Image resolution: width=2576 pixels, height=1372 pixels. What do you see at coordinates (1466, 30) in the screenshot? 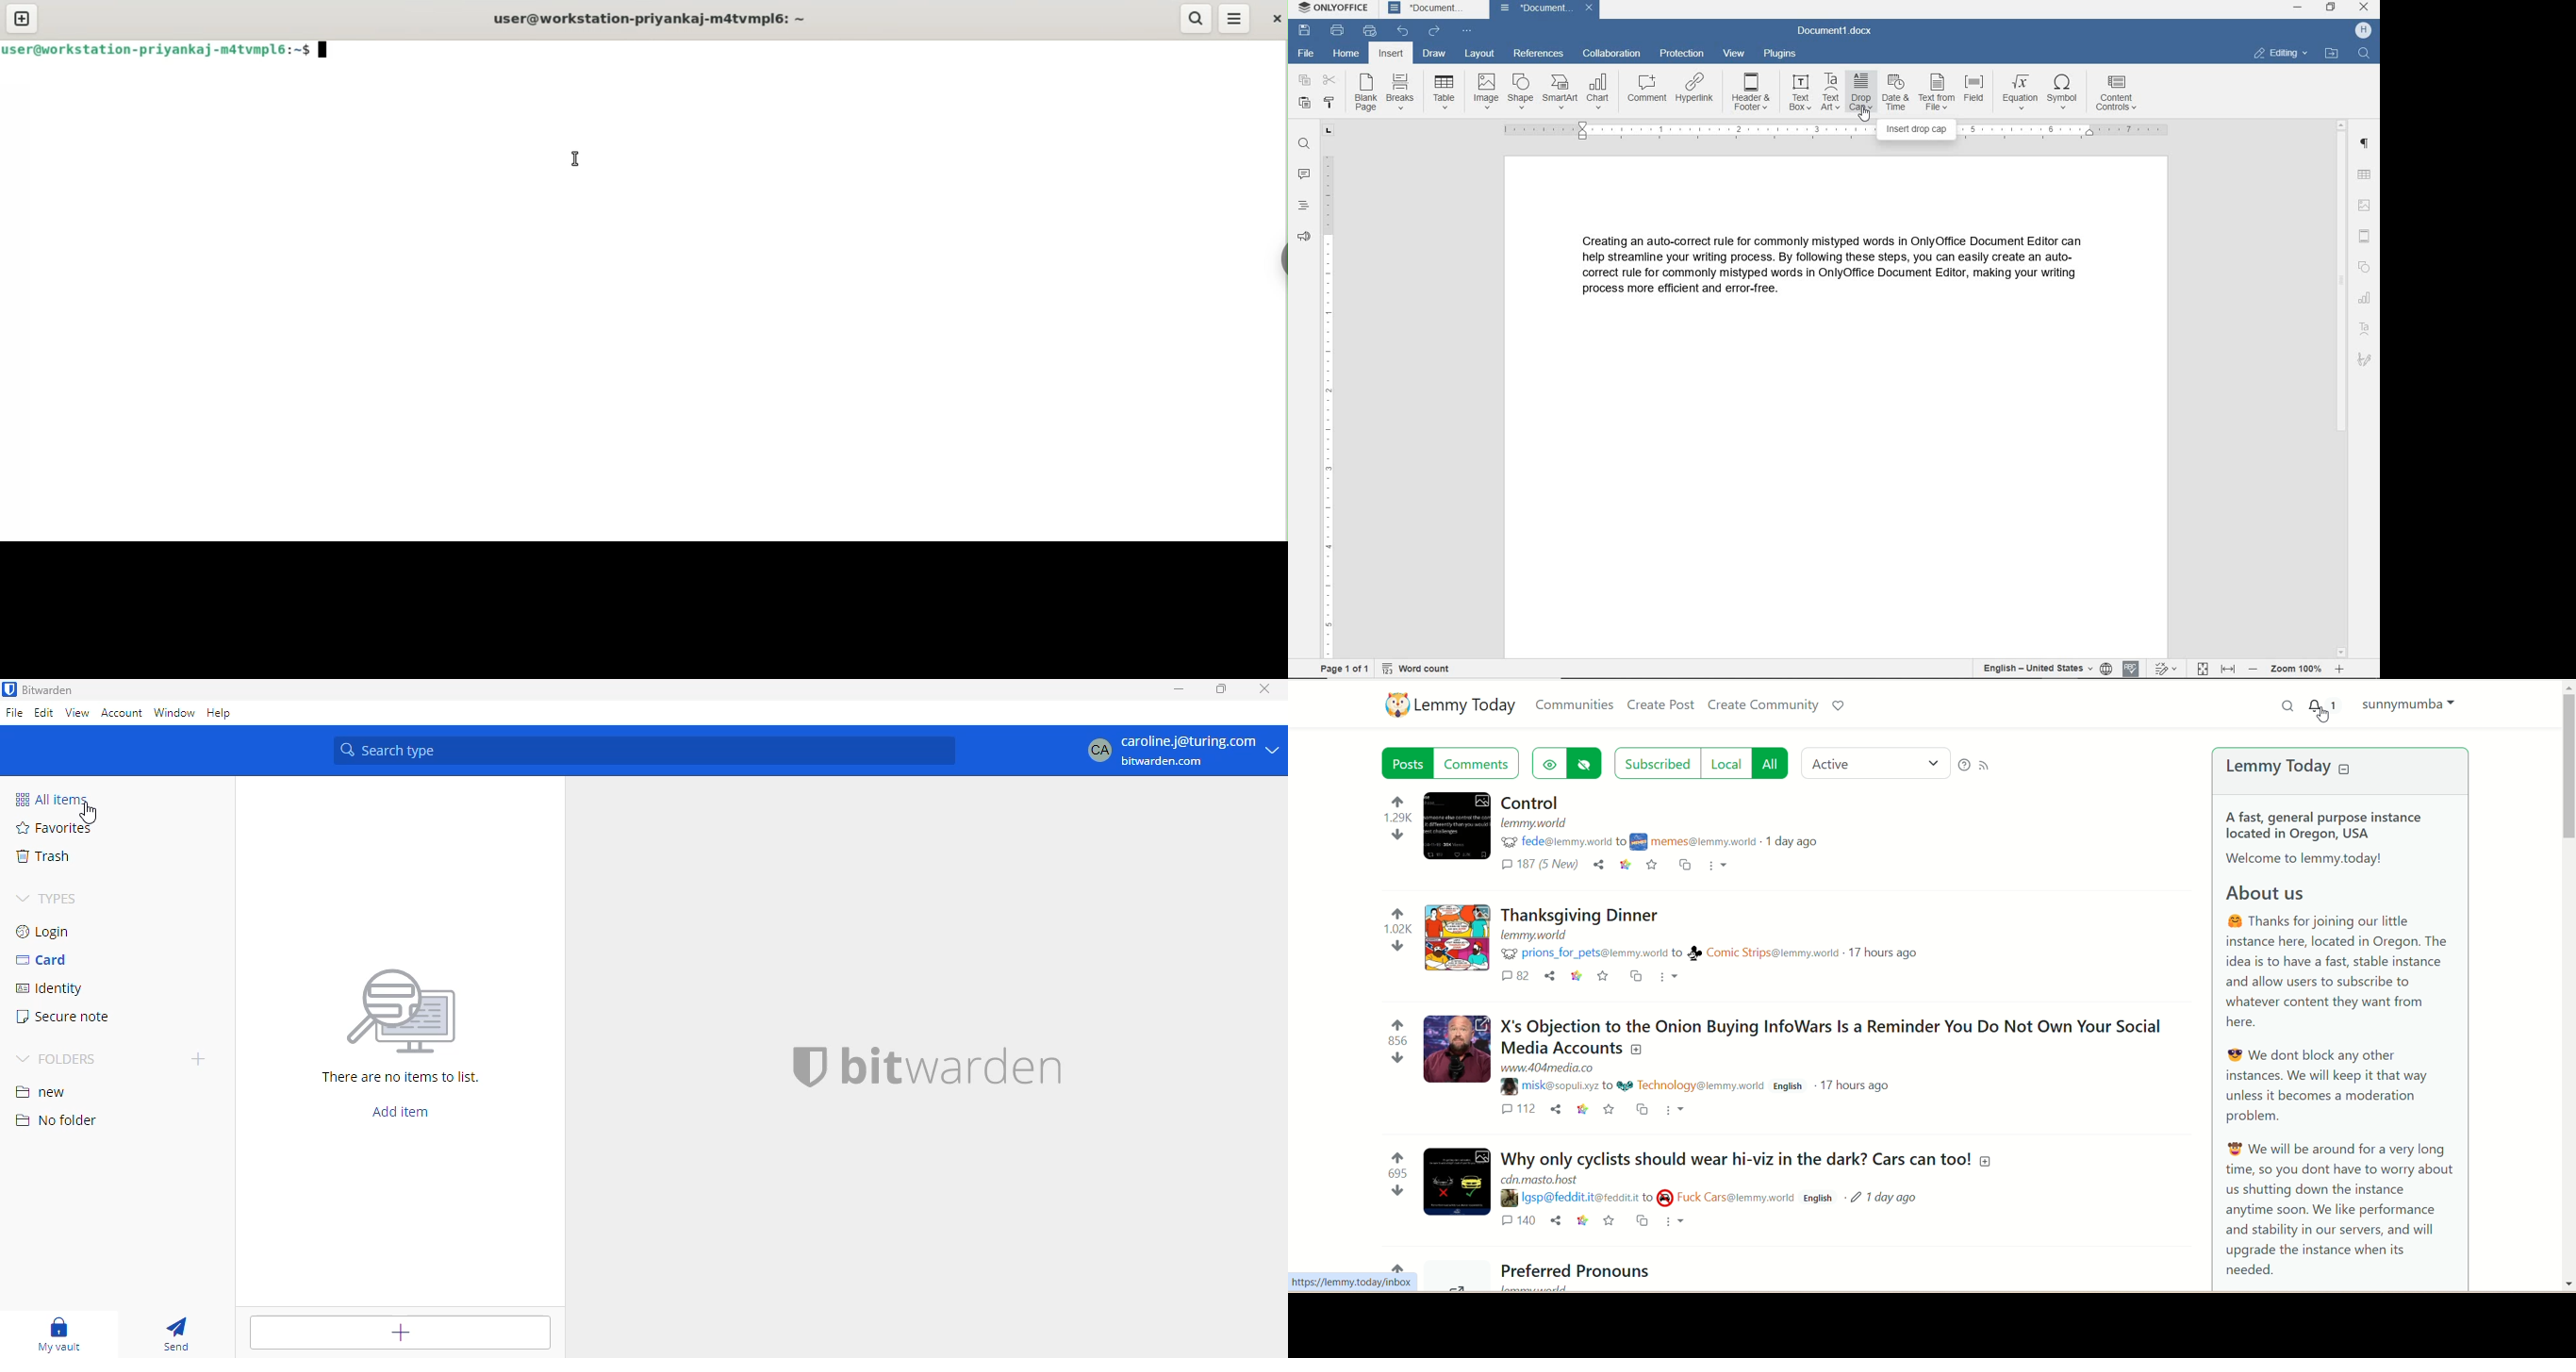
I see `customize quick access toolbar` at bounding box center [1466, 30].